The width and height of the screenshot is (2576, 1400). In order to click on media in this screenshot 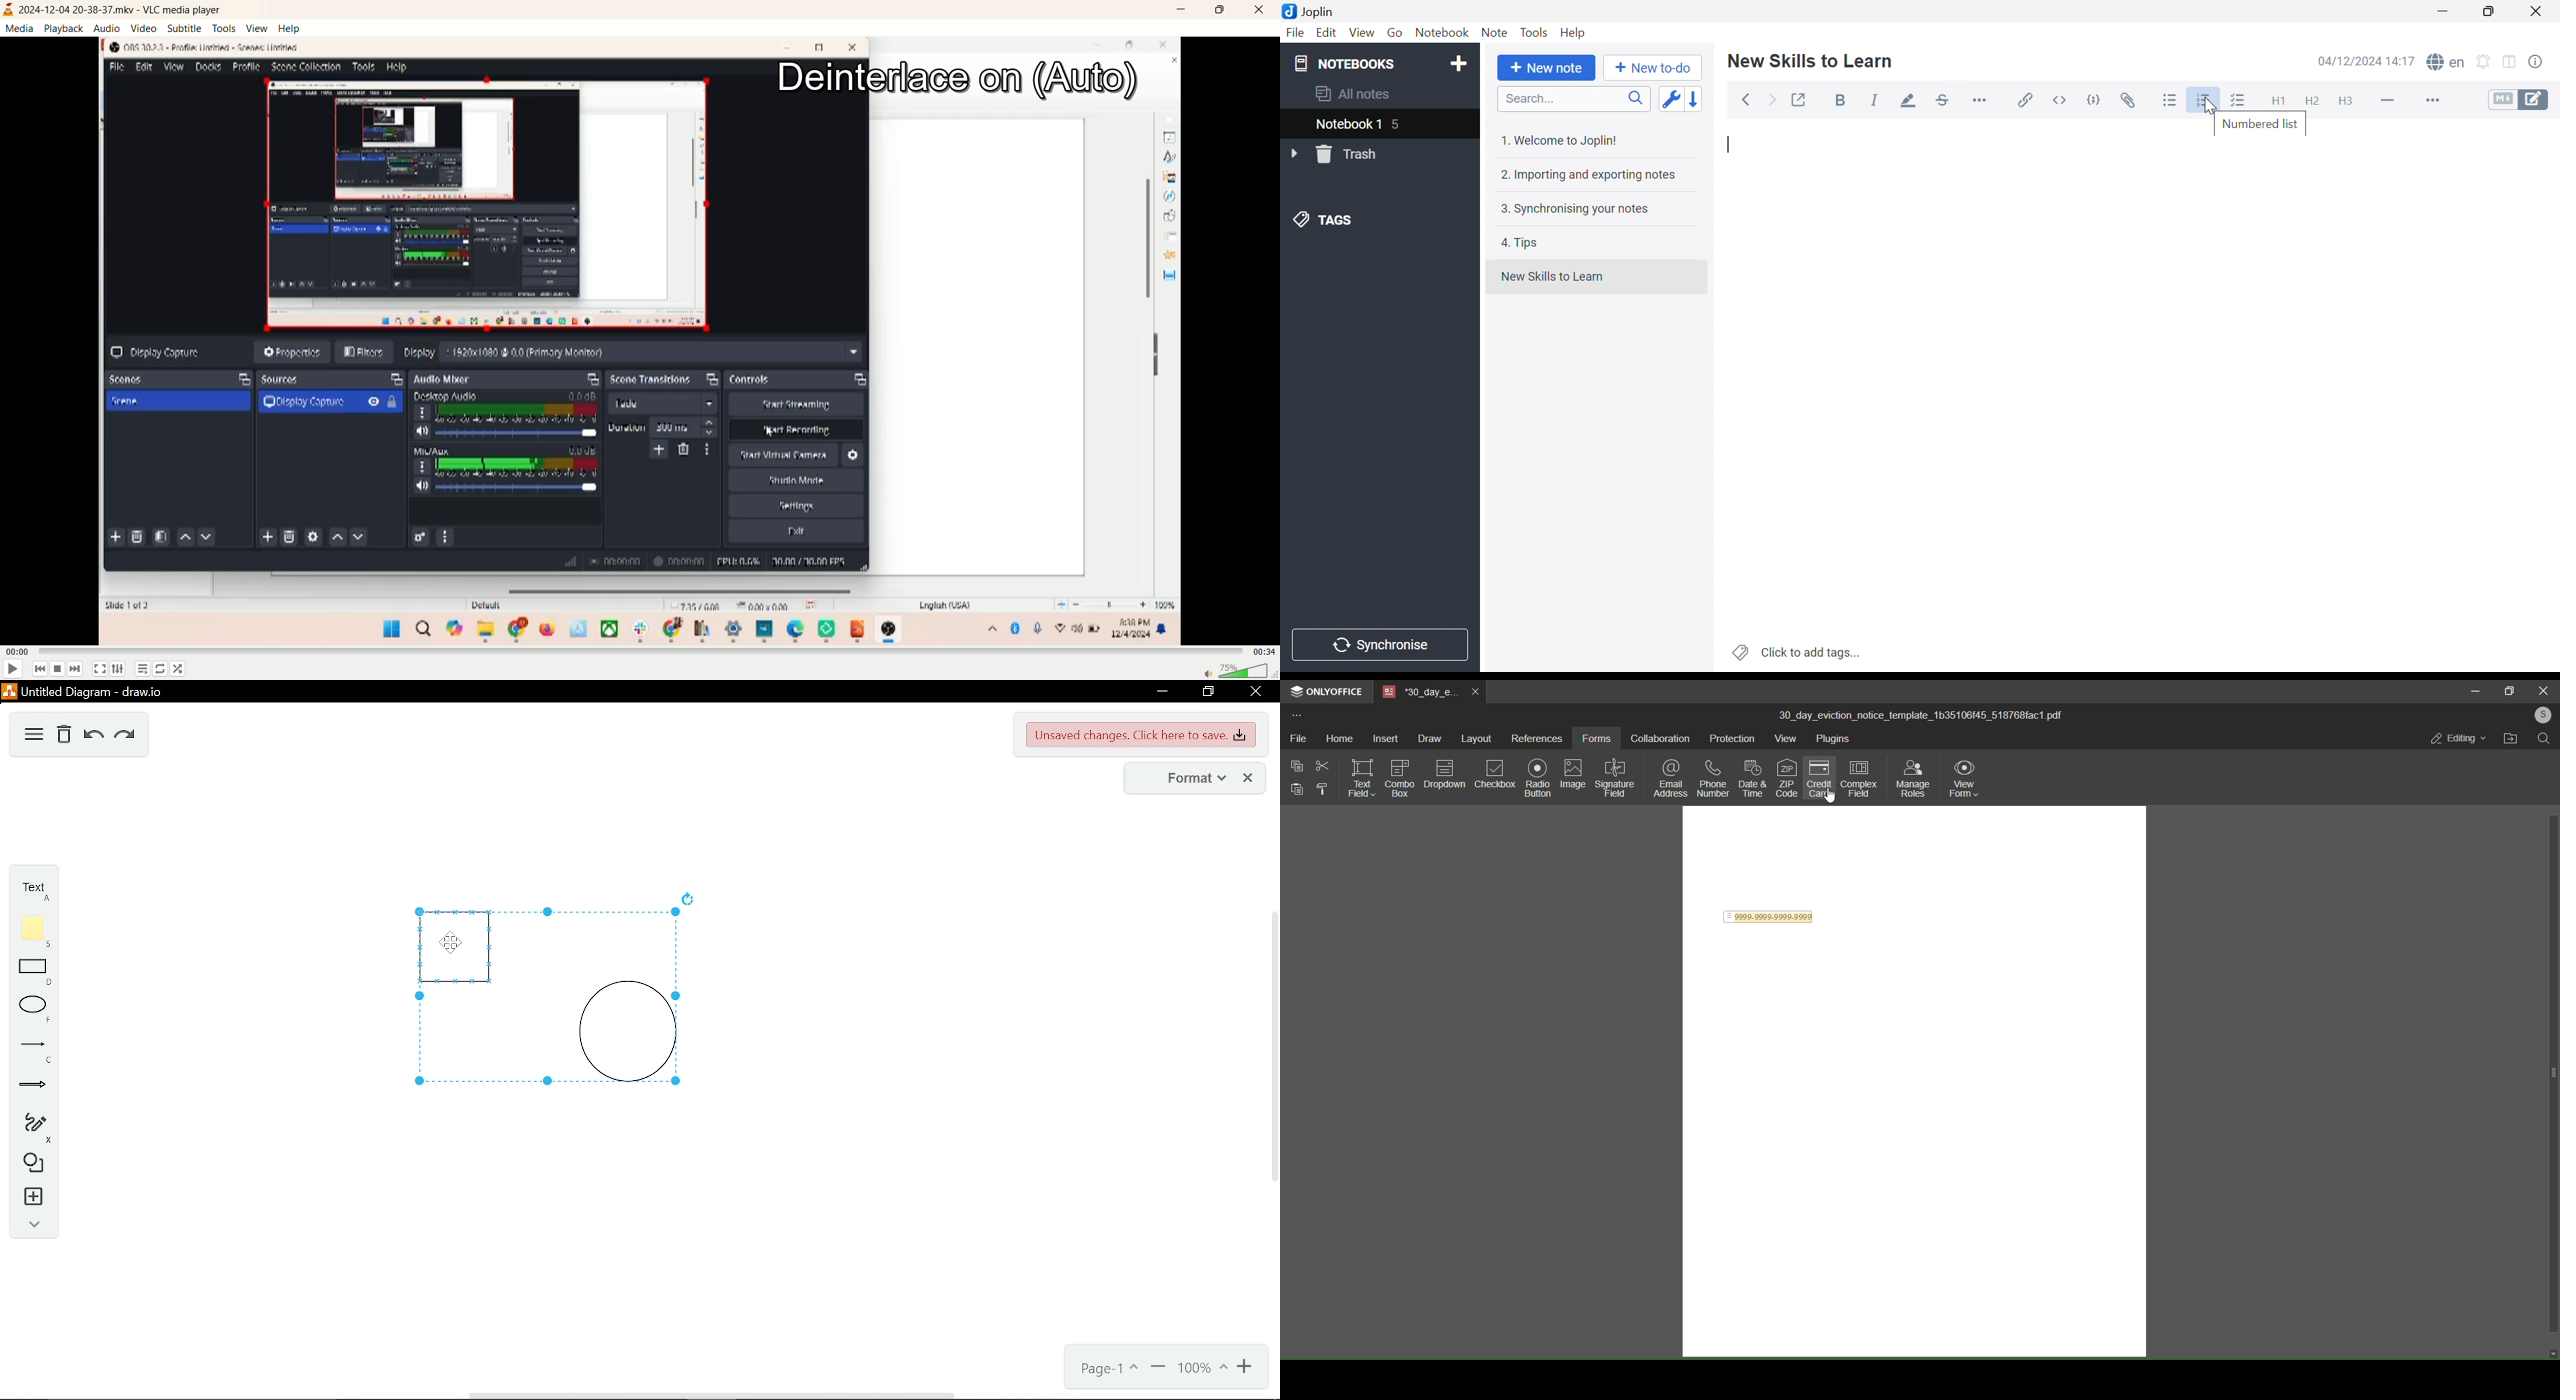, I will do `click(19, 28)`.